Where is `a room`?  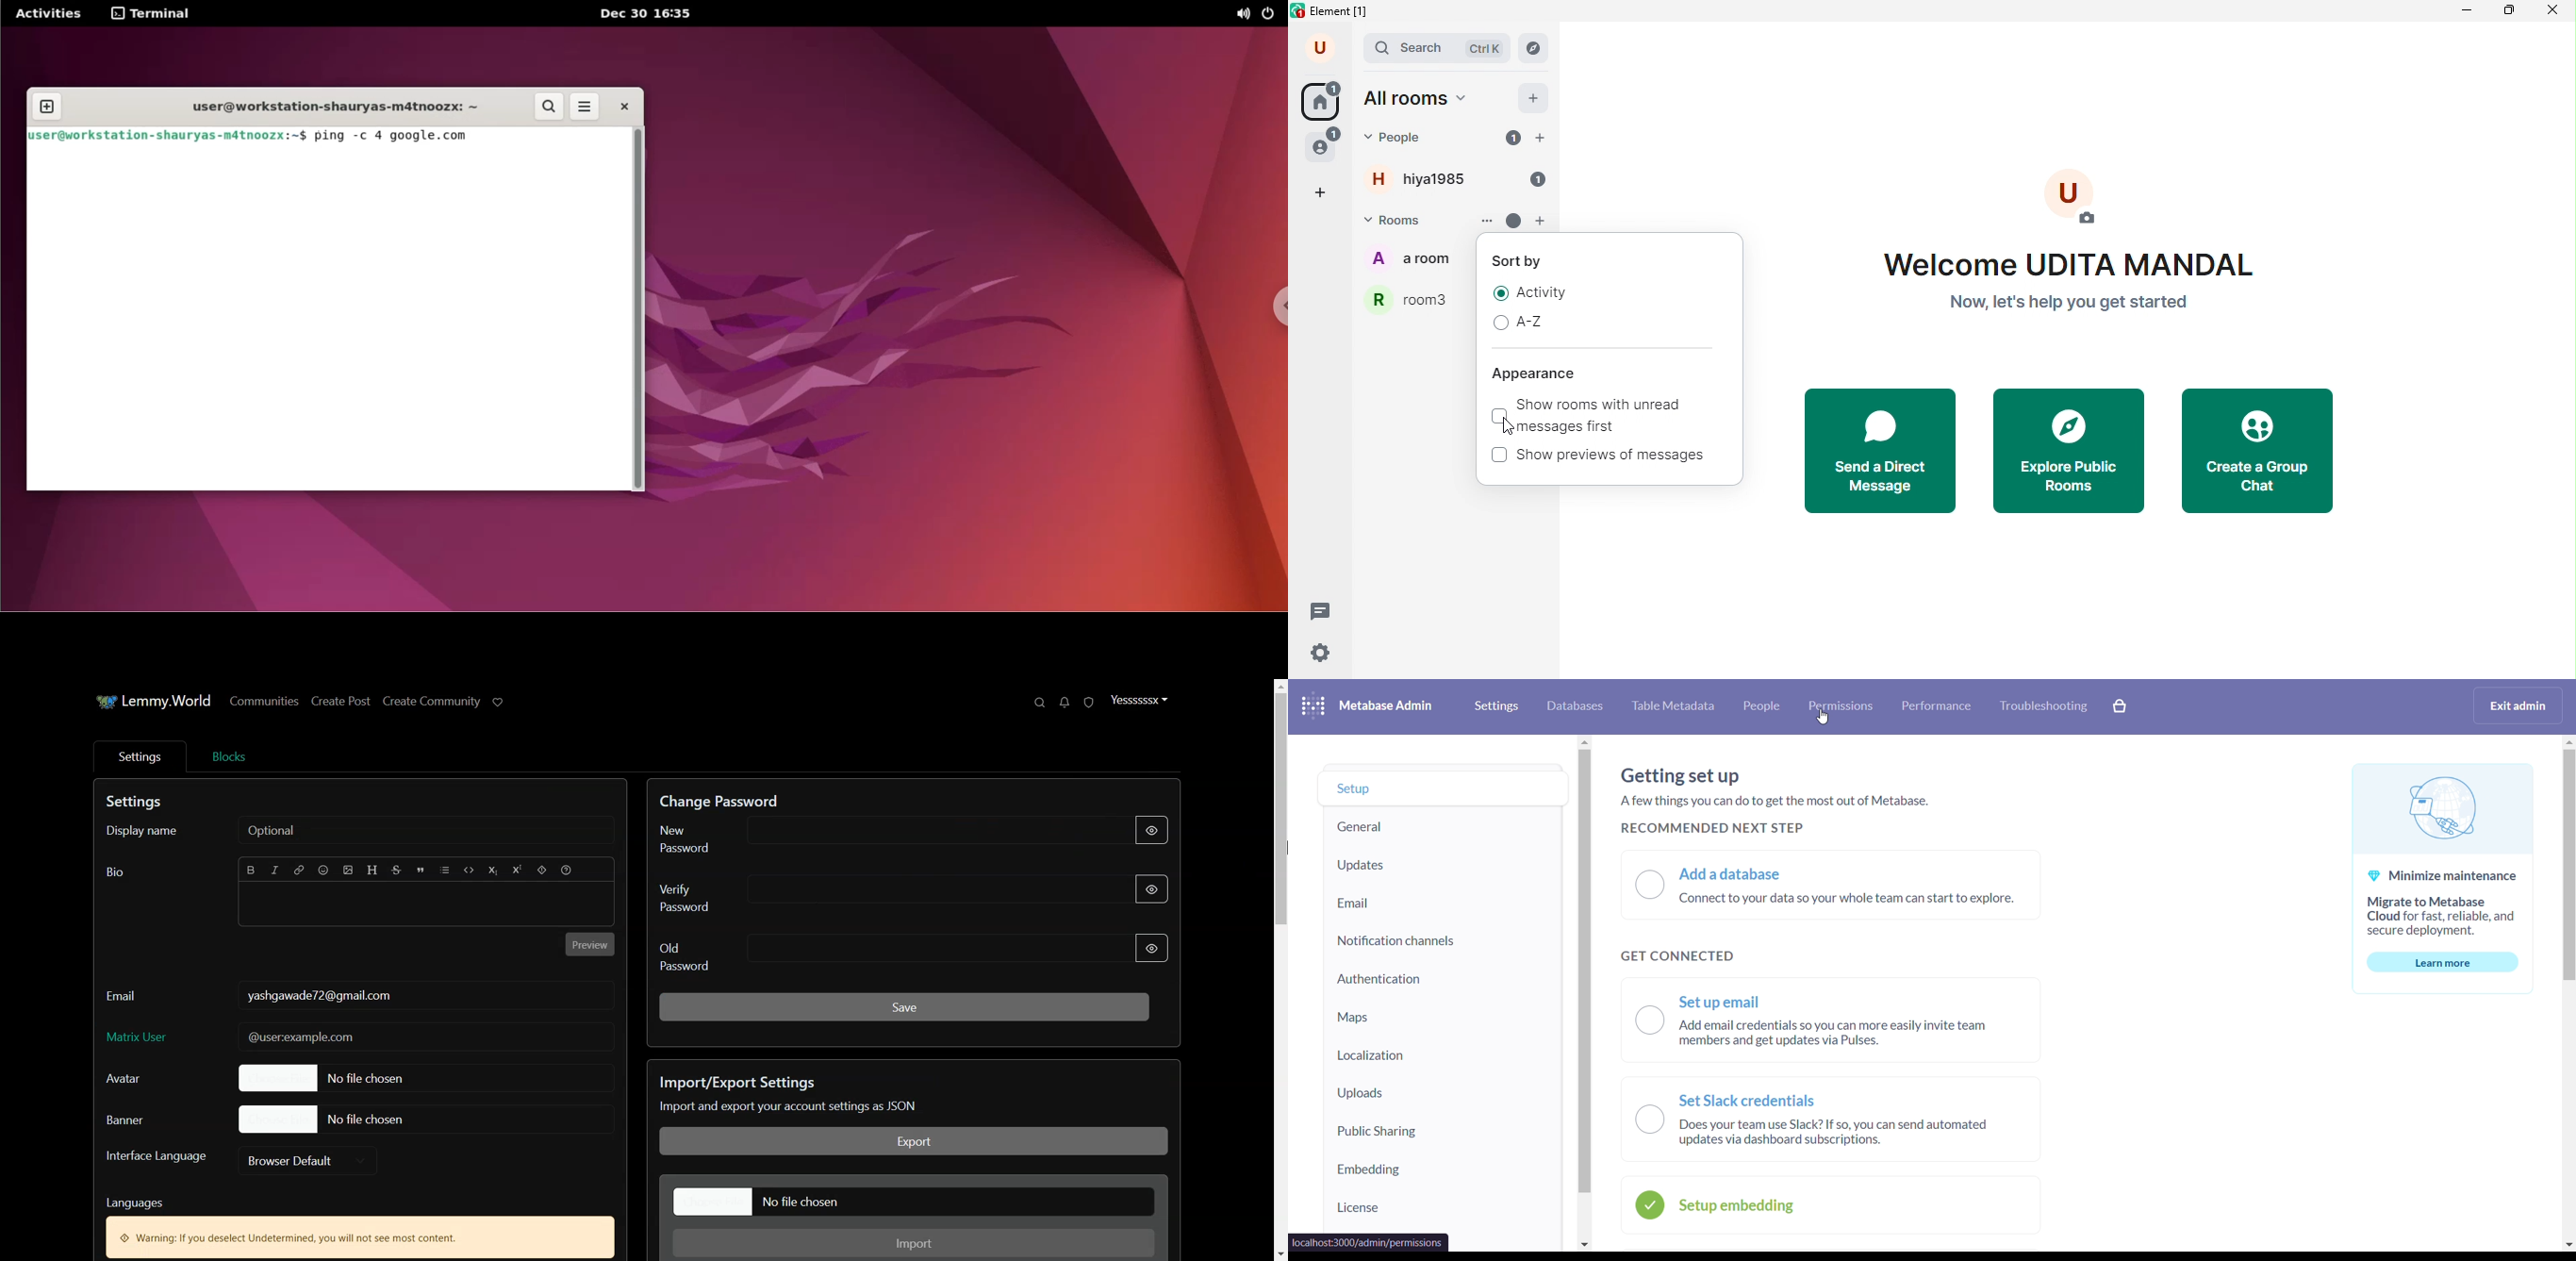 a room is located at coordinates (1411, 260).